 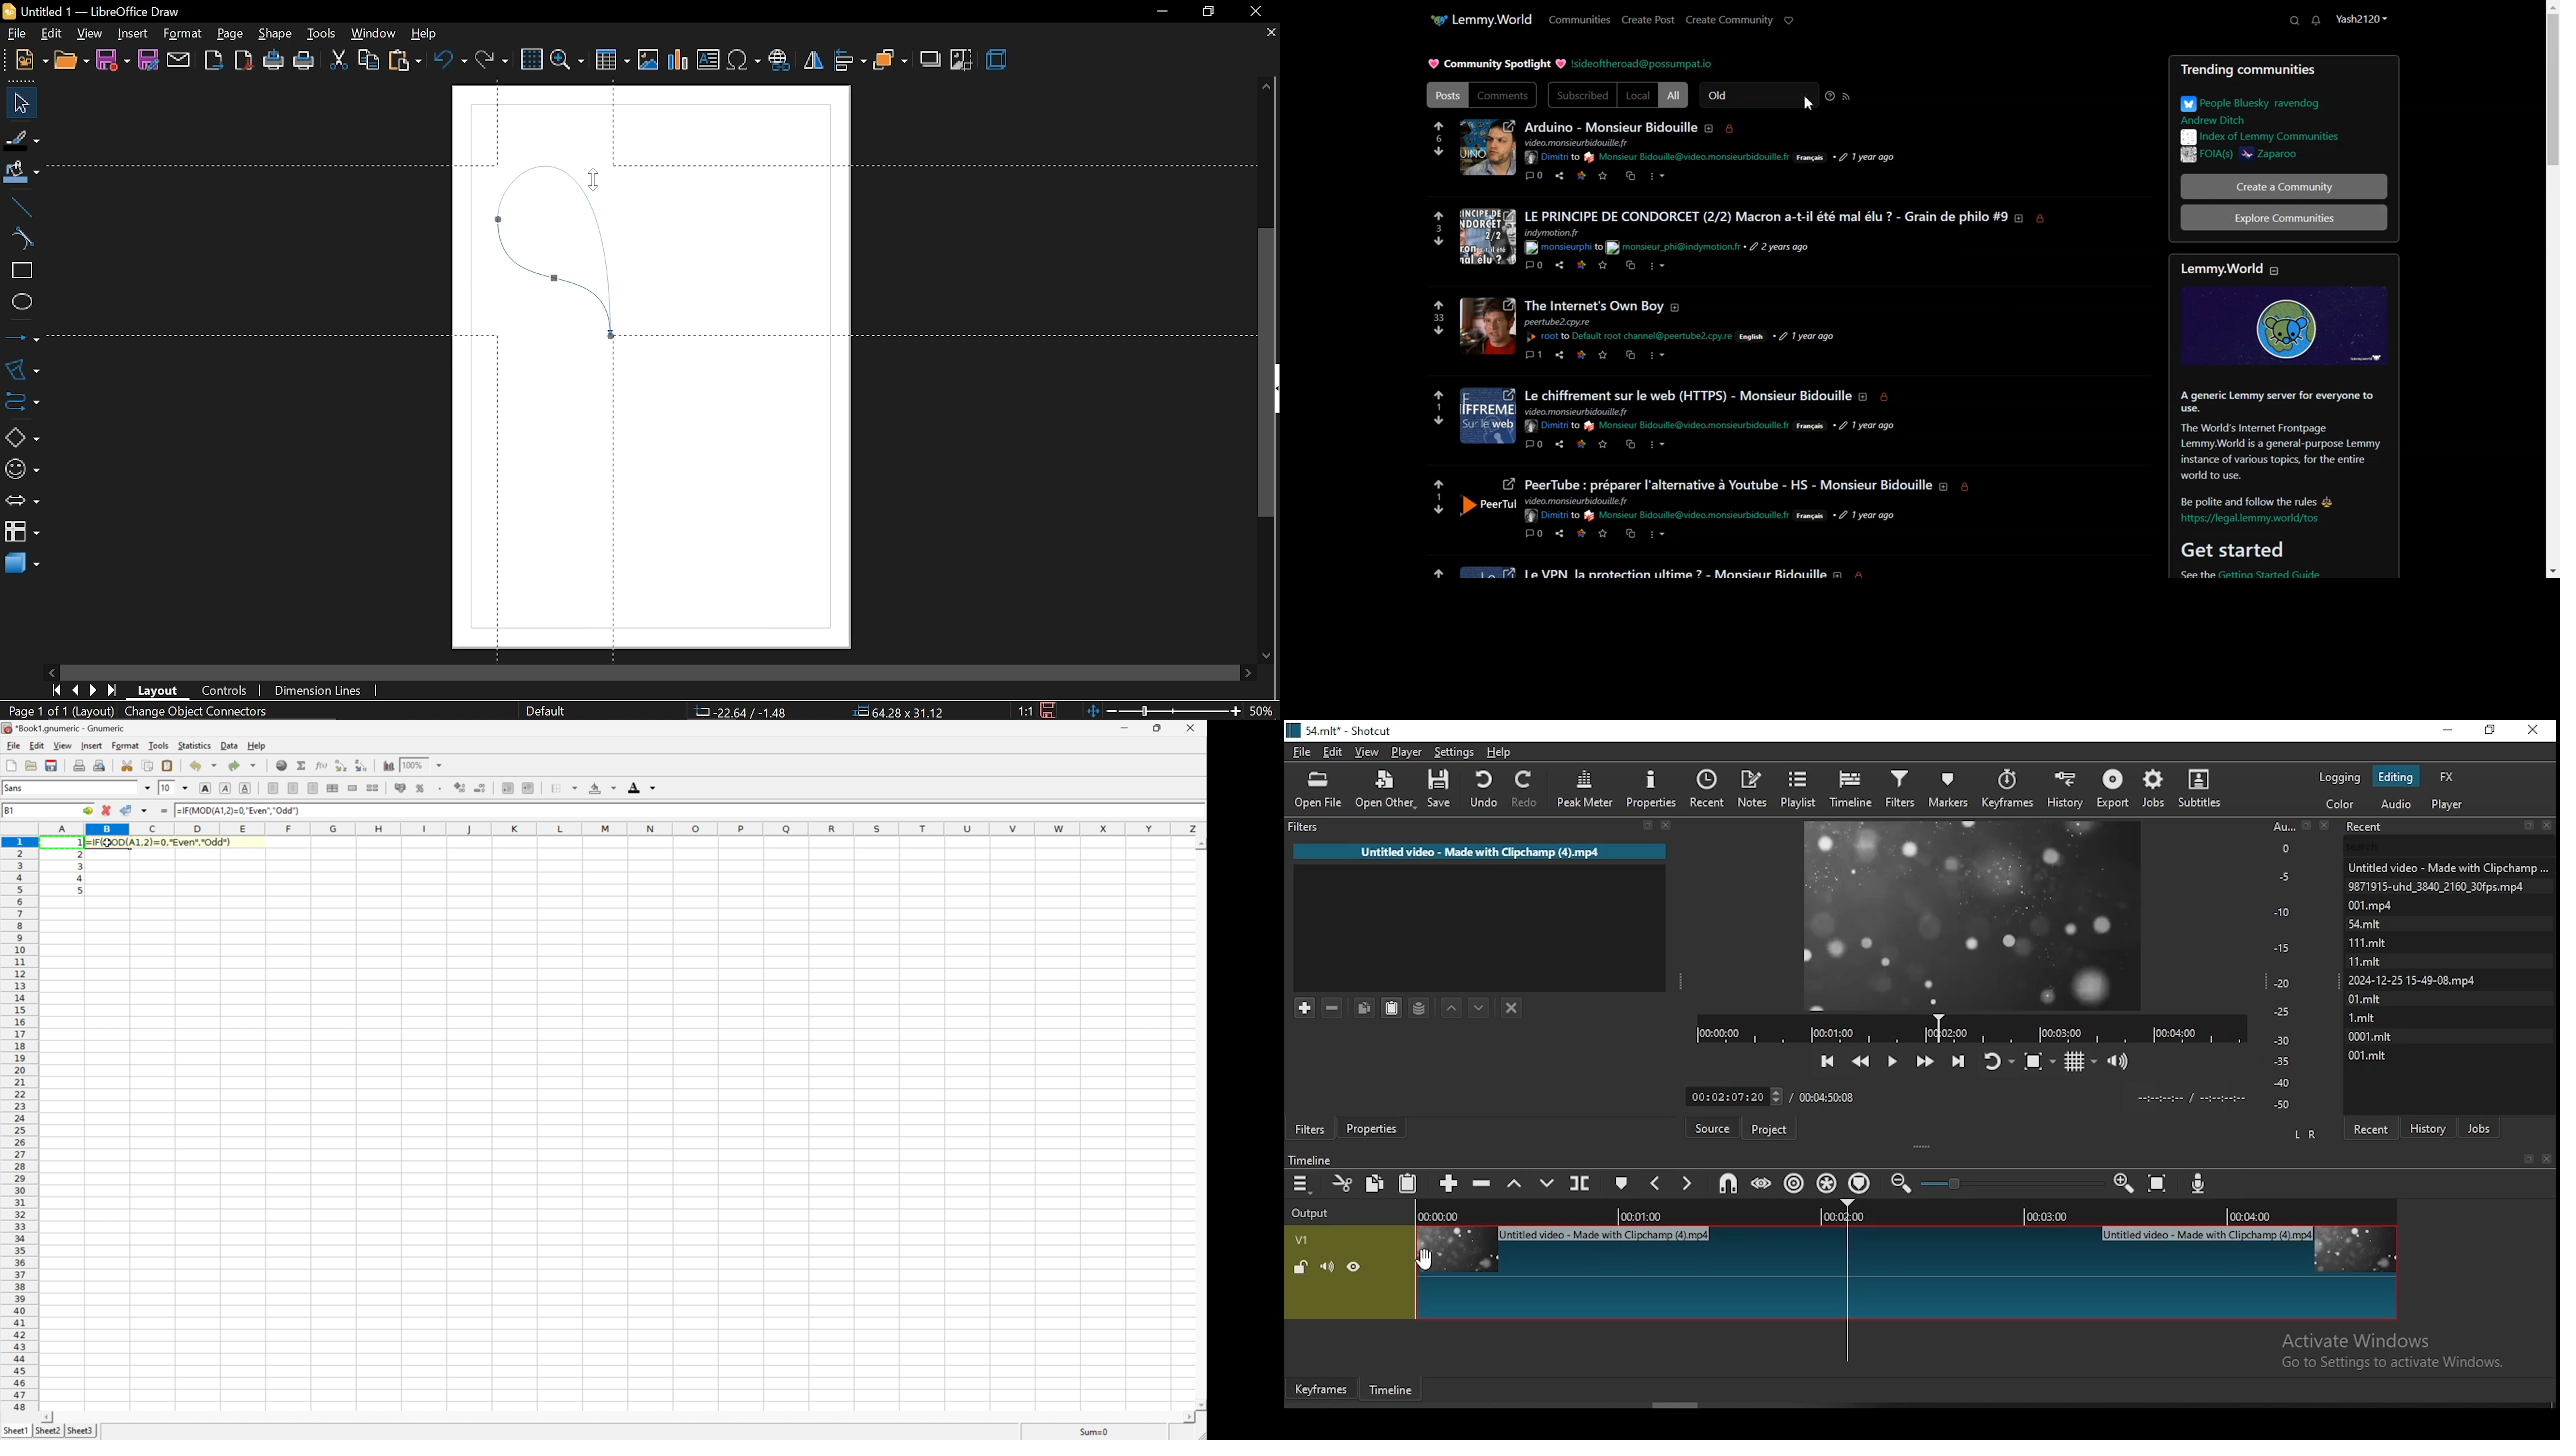 I want to click on project, so click(x=1771, y=1127).